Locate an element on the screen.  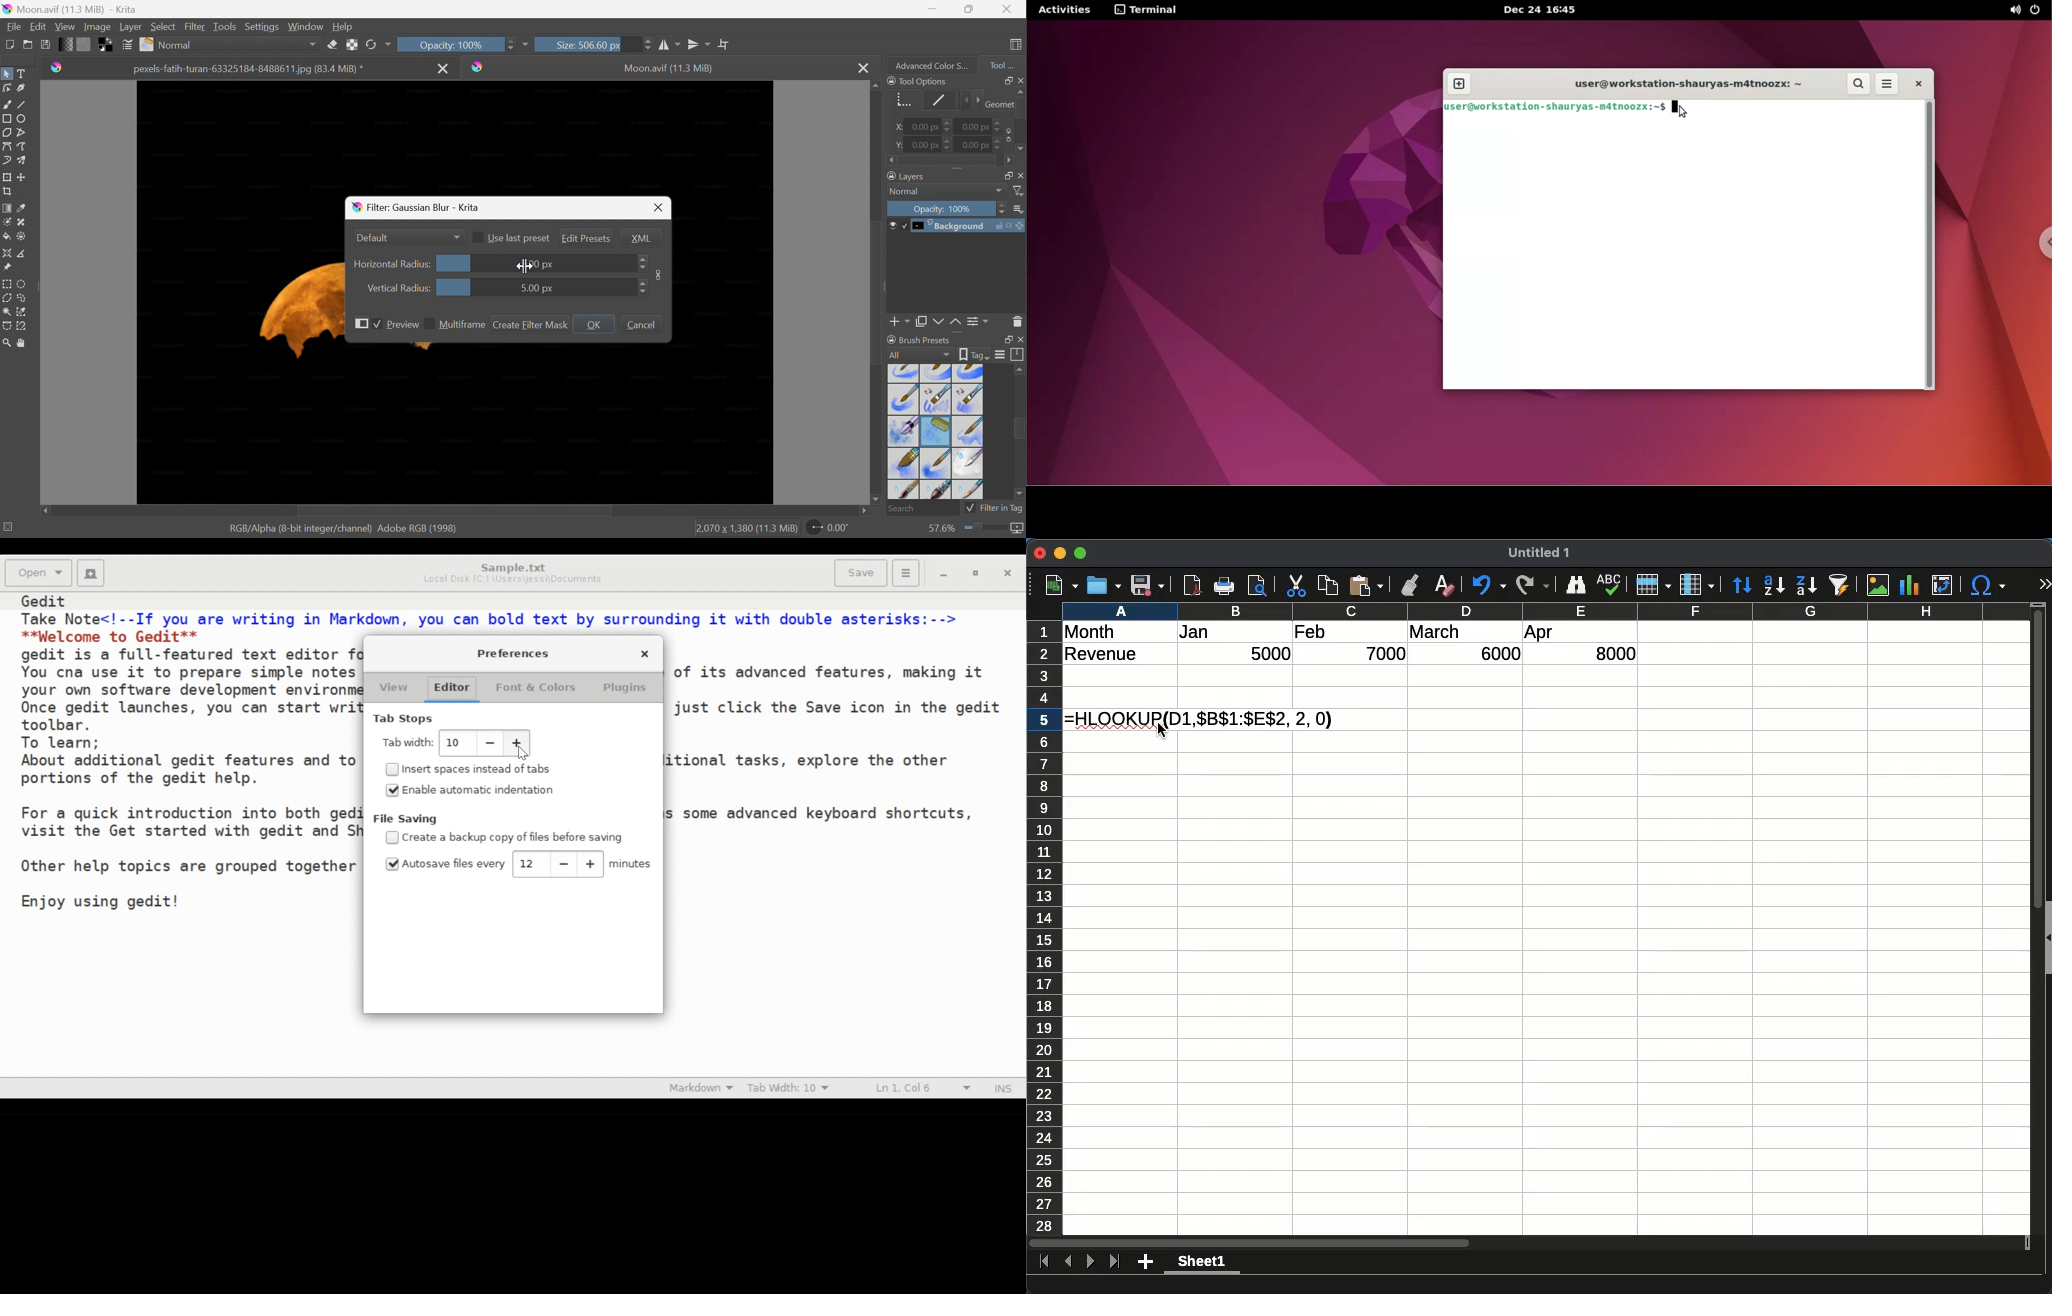
pivot table is located at coordinates (1942, 585).